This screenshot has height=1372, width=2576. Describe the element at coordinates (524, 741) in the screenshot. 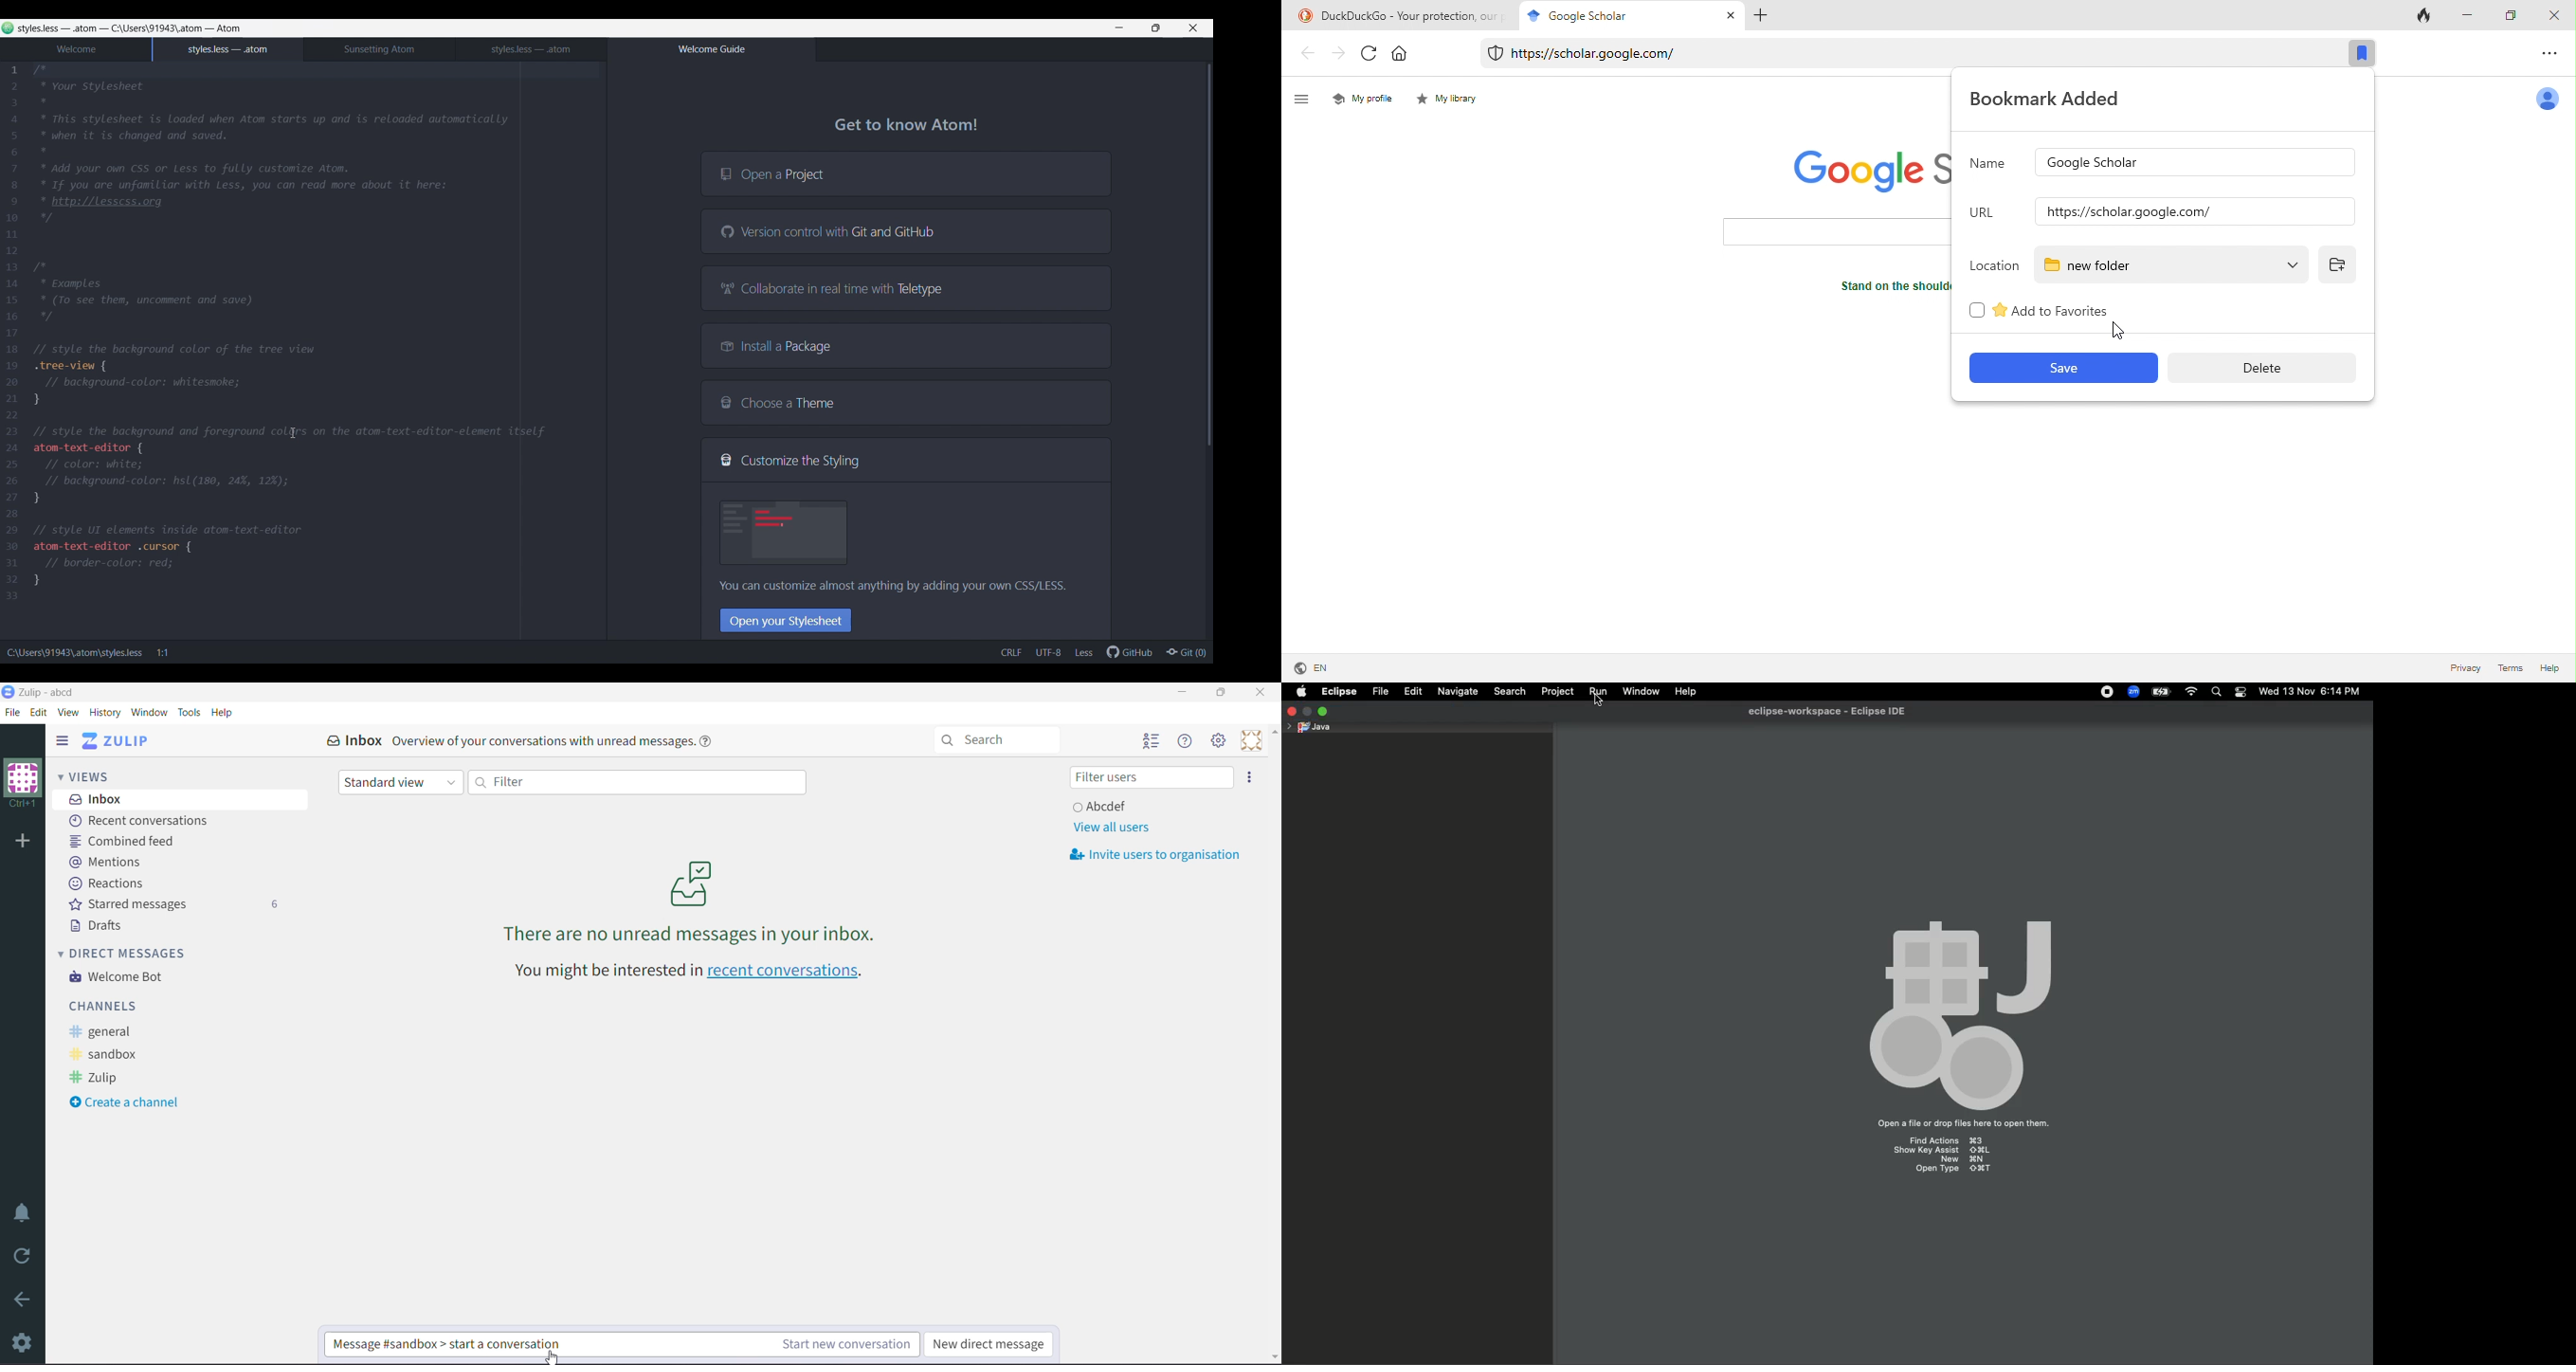

I see `Inbox Overview of your conversations with unread messages` at that location.